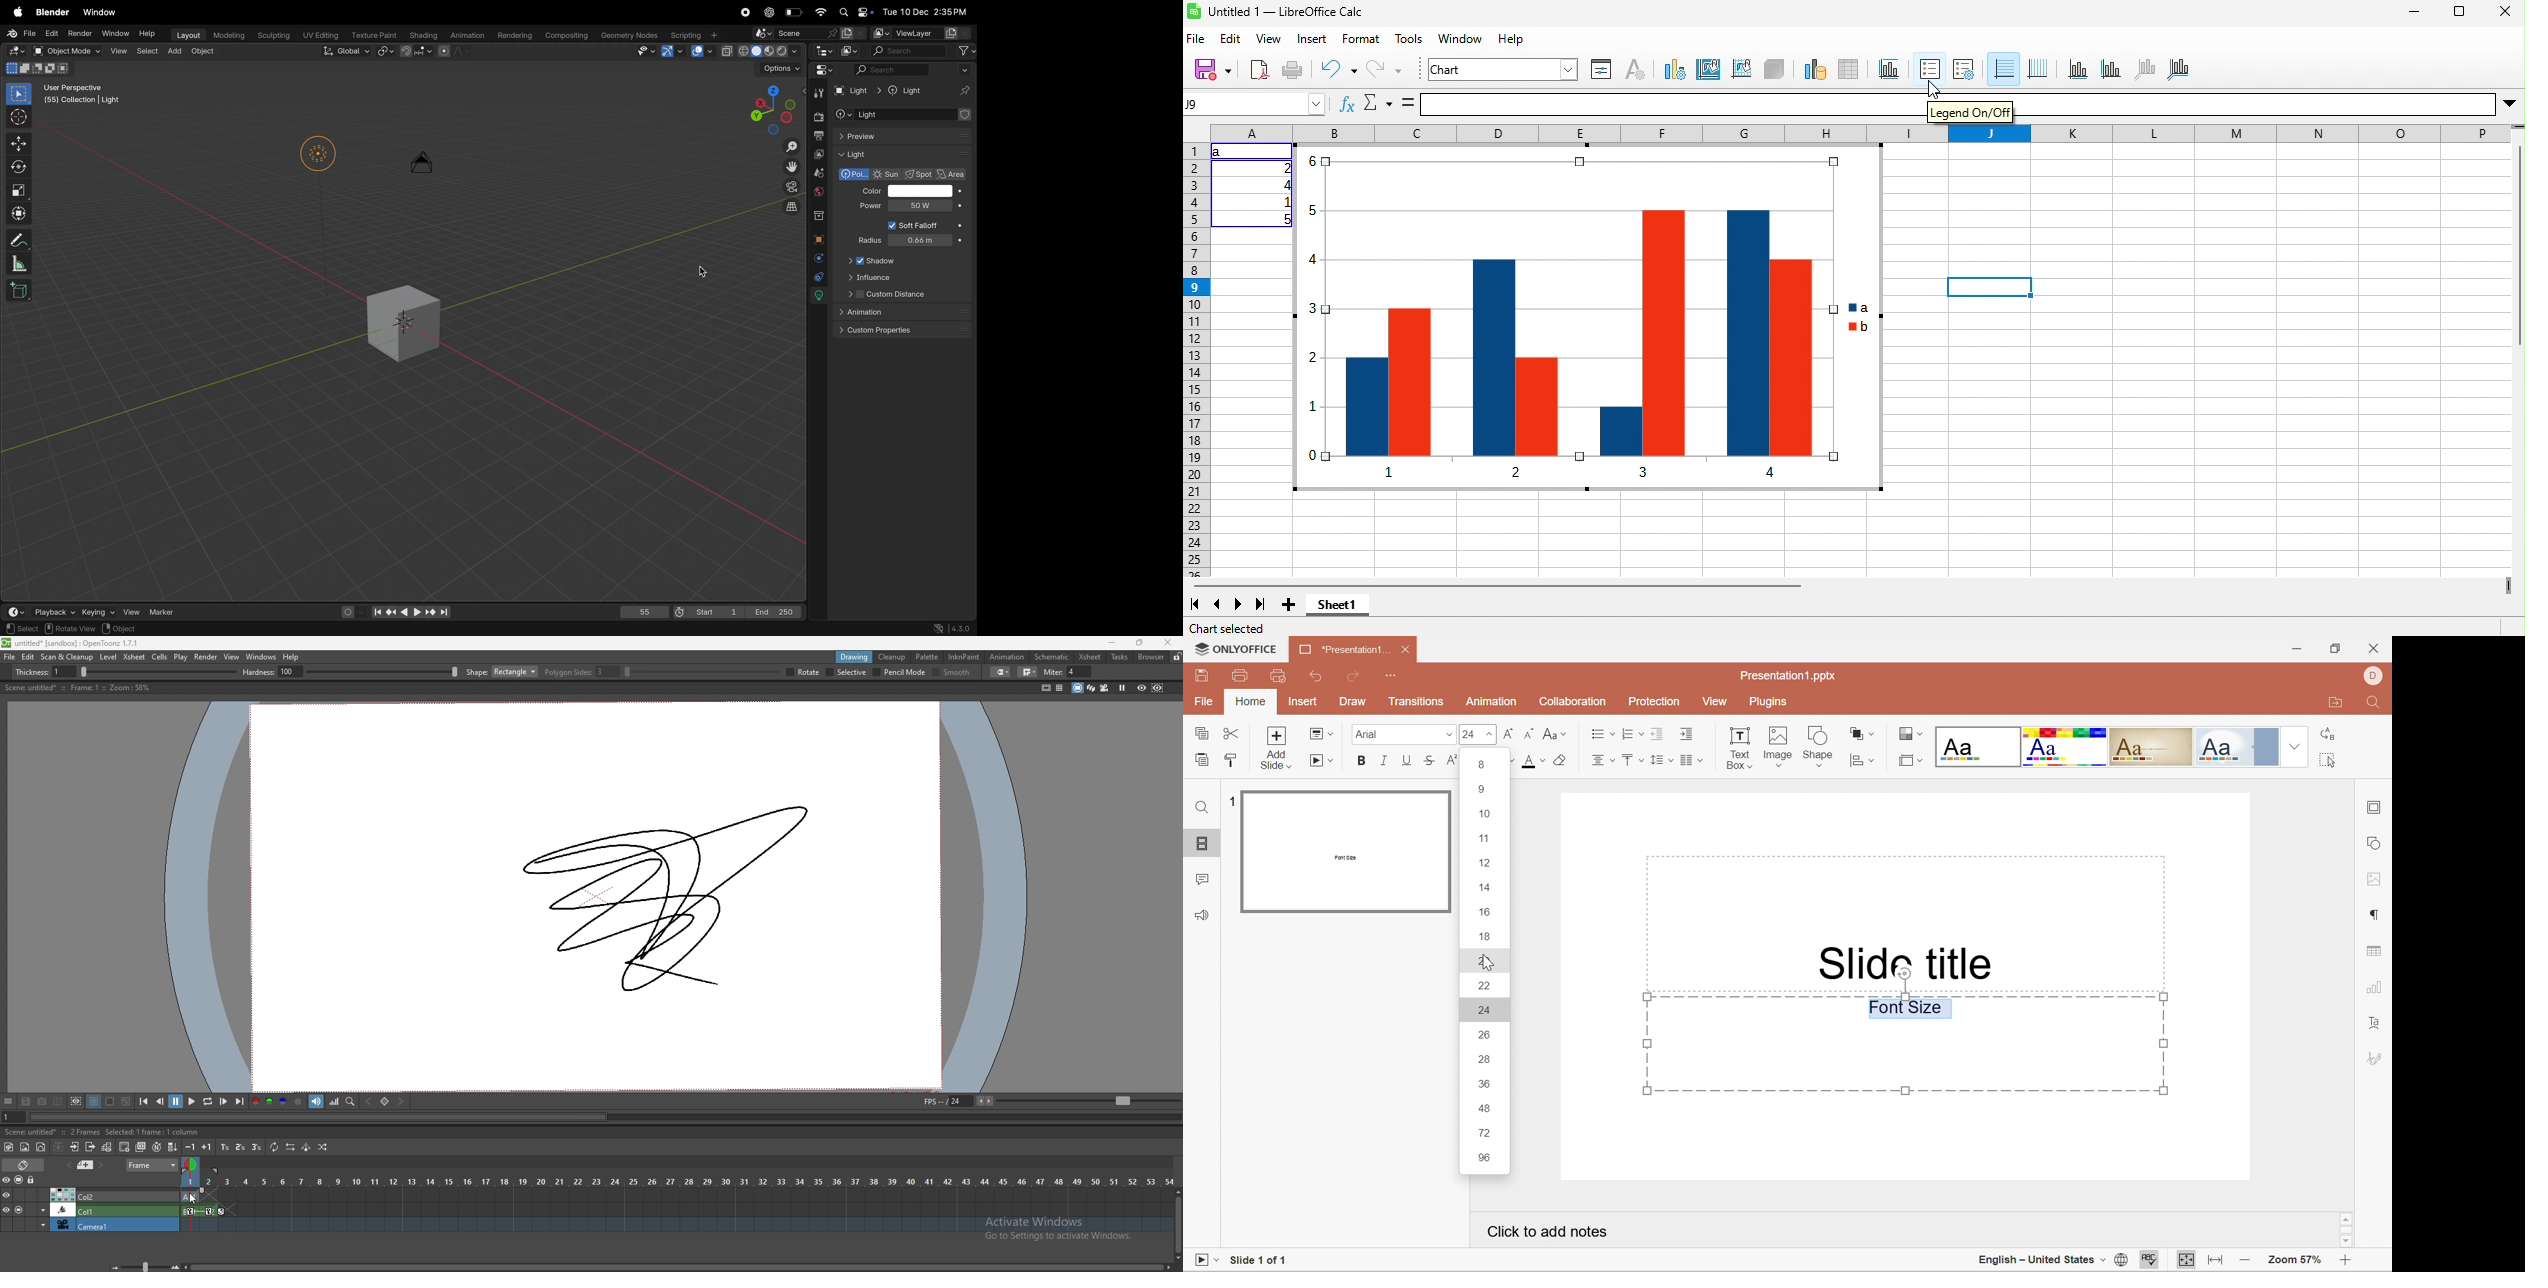 The image size is (2548, 1288). I want to click on Zoom in, so click(2345, 1263).